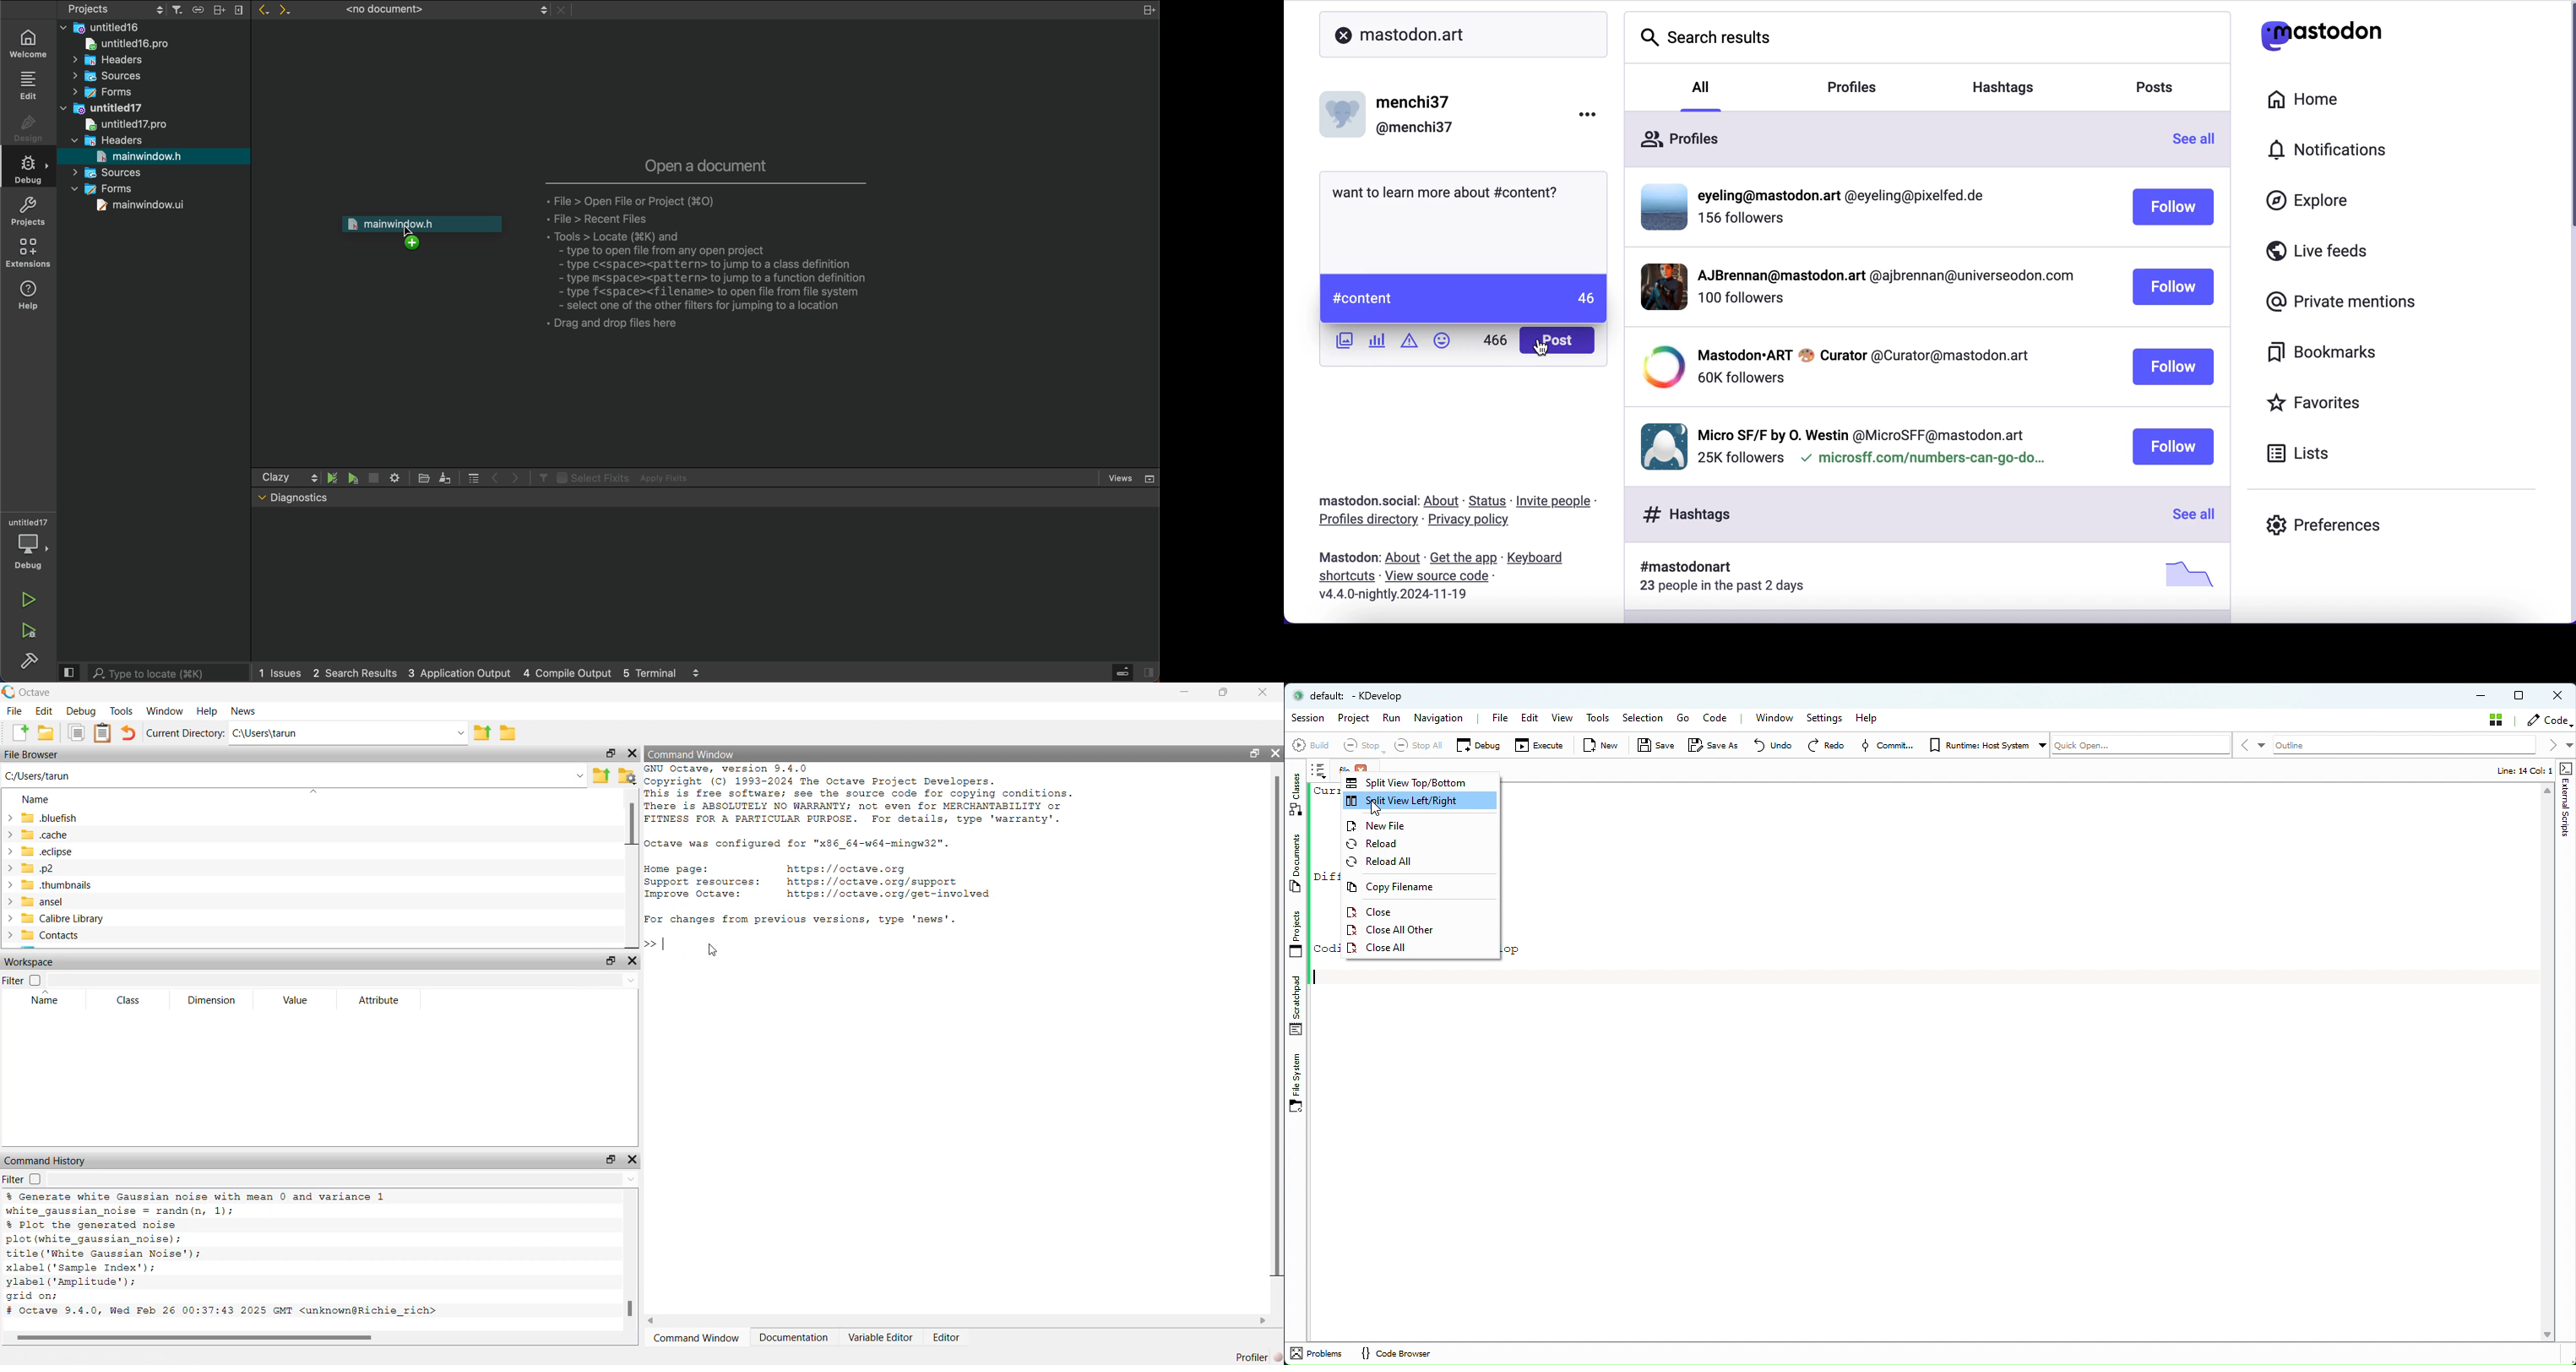 This screenshot has width=2576, height=1372. What do you see at coordinates (1740, 378) in the screenshot?
I see `followers` at bounding box center [1740, 378].